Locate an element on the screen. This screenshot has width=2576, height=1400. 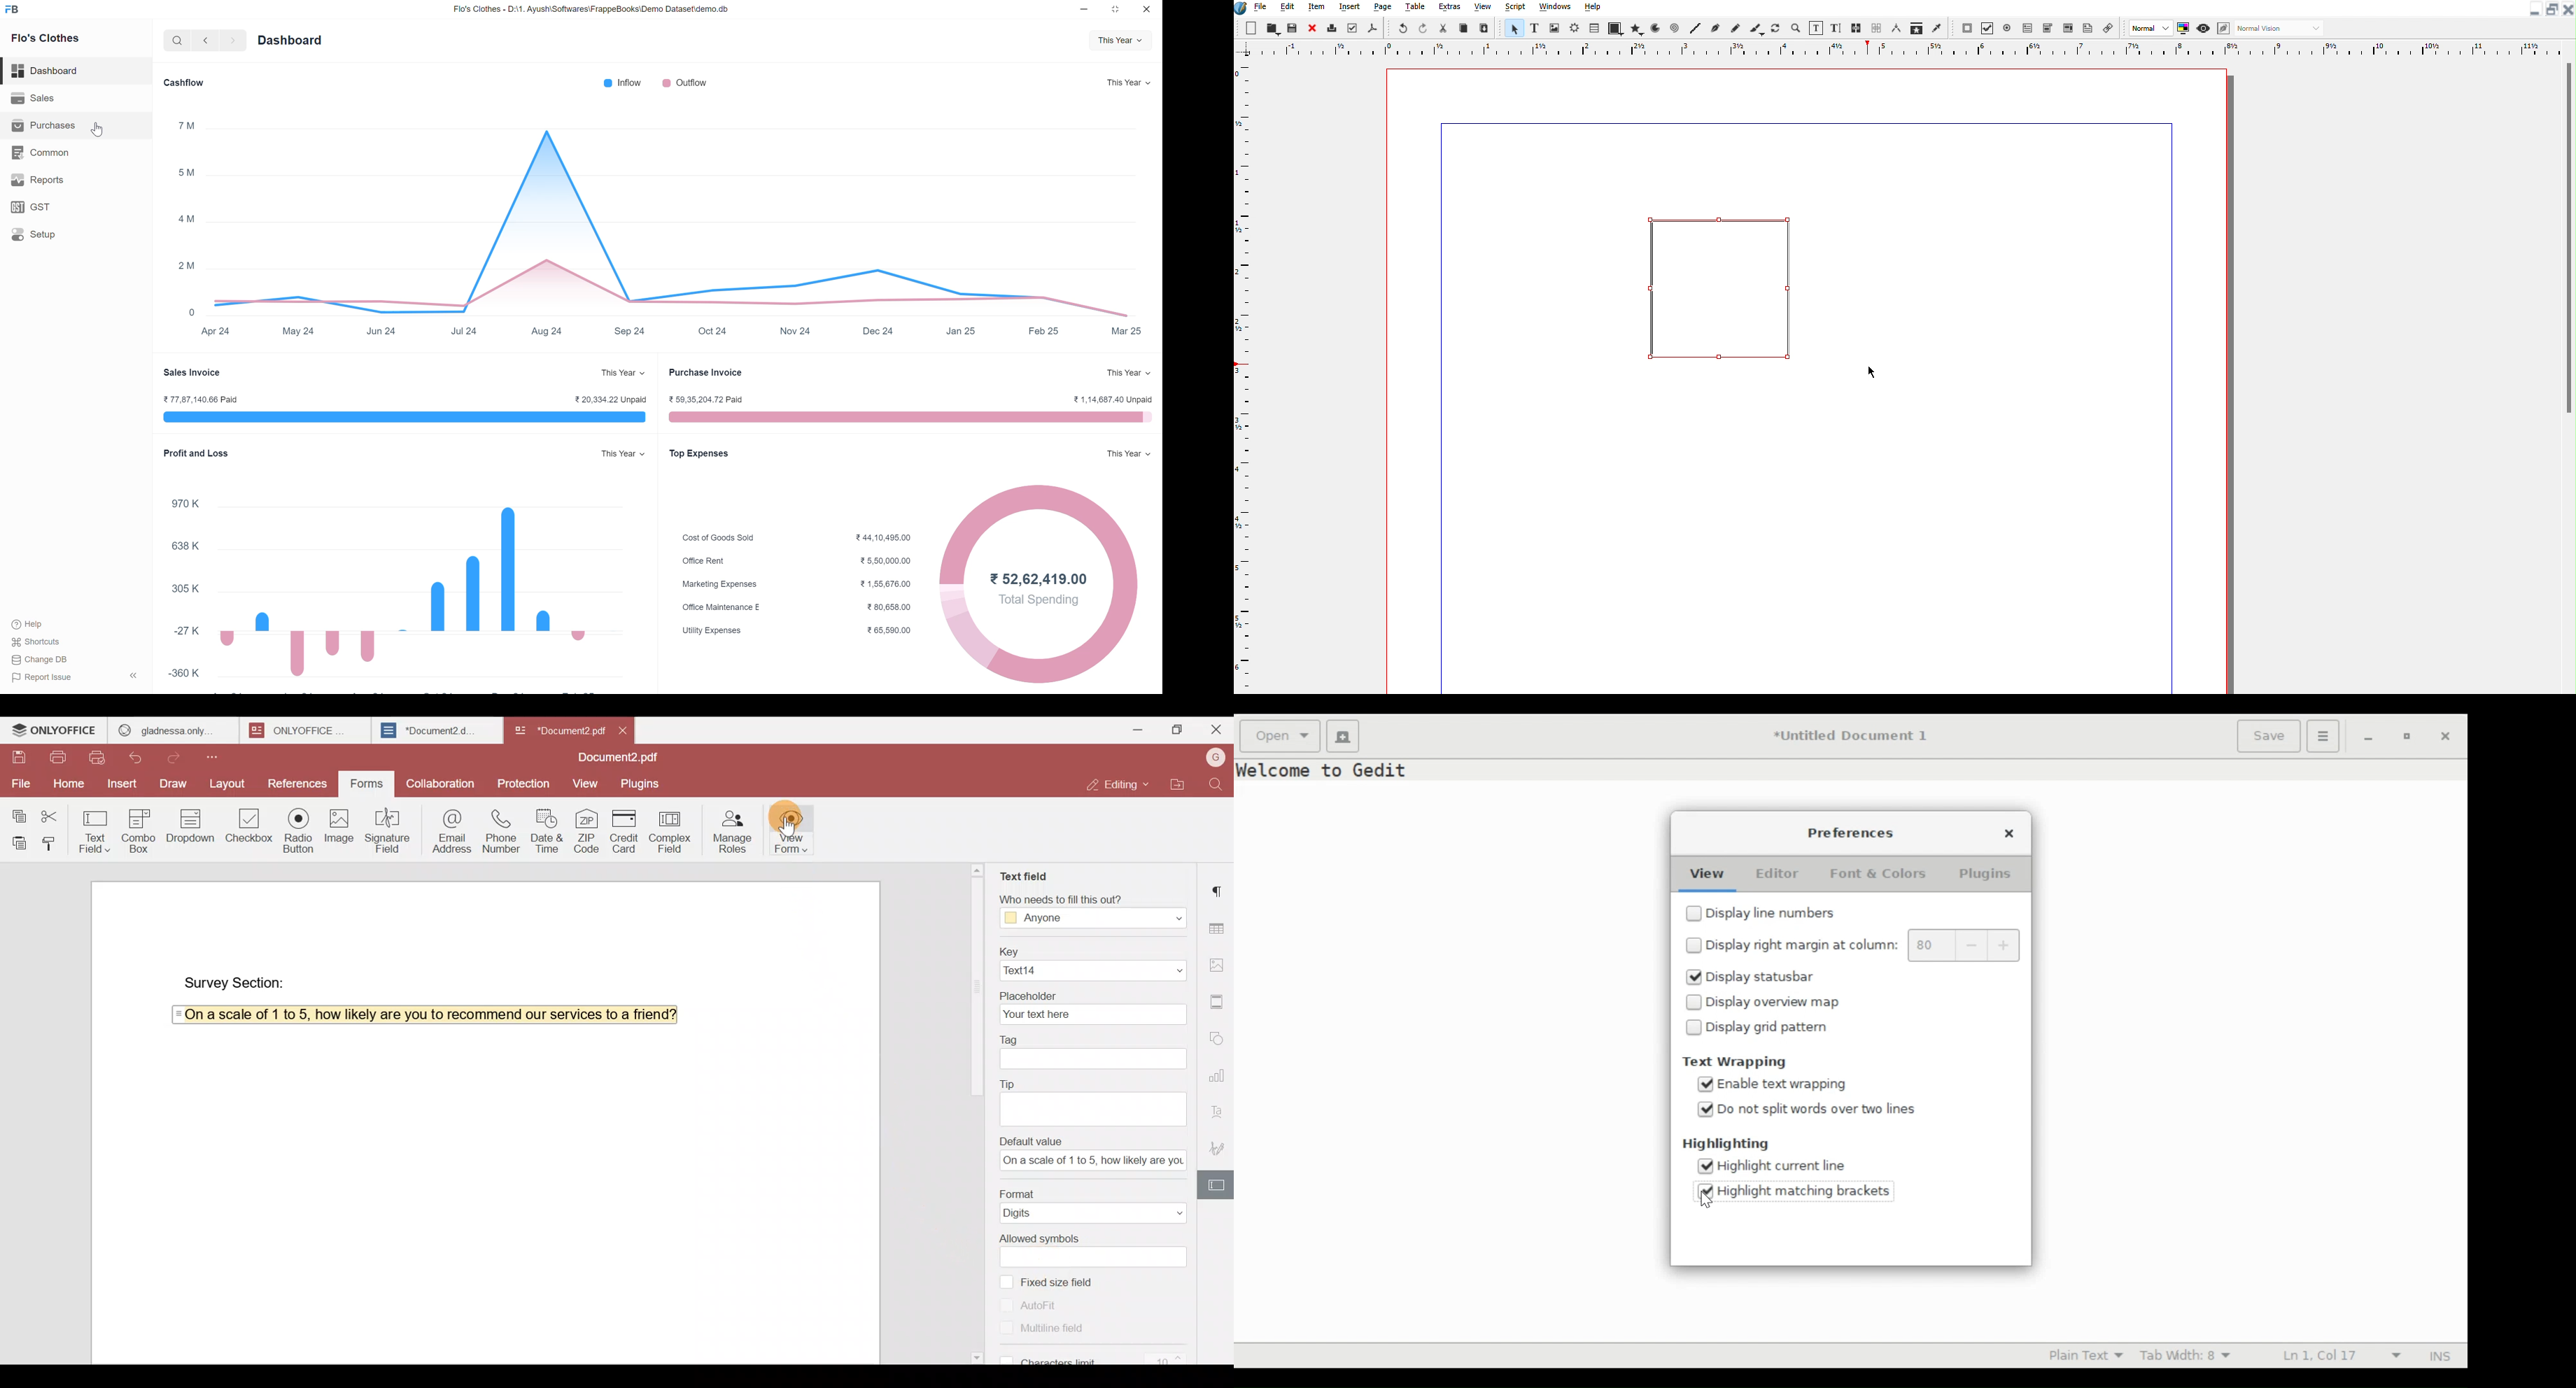
Setup is located at coordinates (75, 234).